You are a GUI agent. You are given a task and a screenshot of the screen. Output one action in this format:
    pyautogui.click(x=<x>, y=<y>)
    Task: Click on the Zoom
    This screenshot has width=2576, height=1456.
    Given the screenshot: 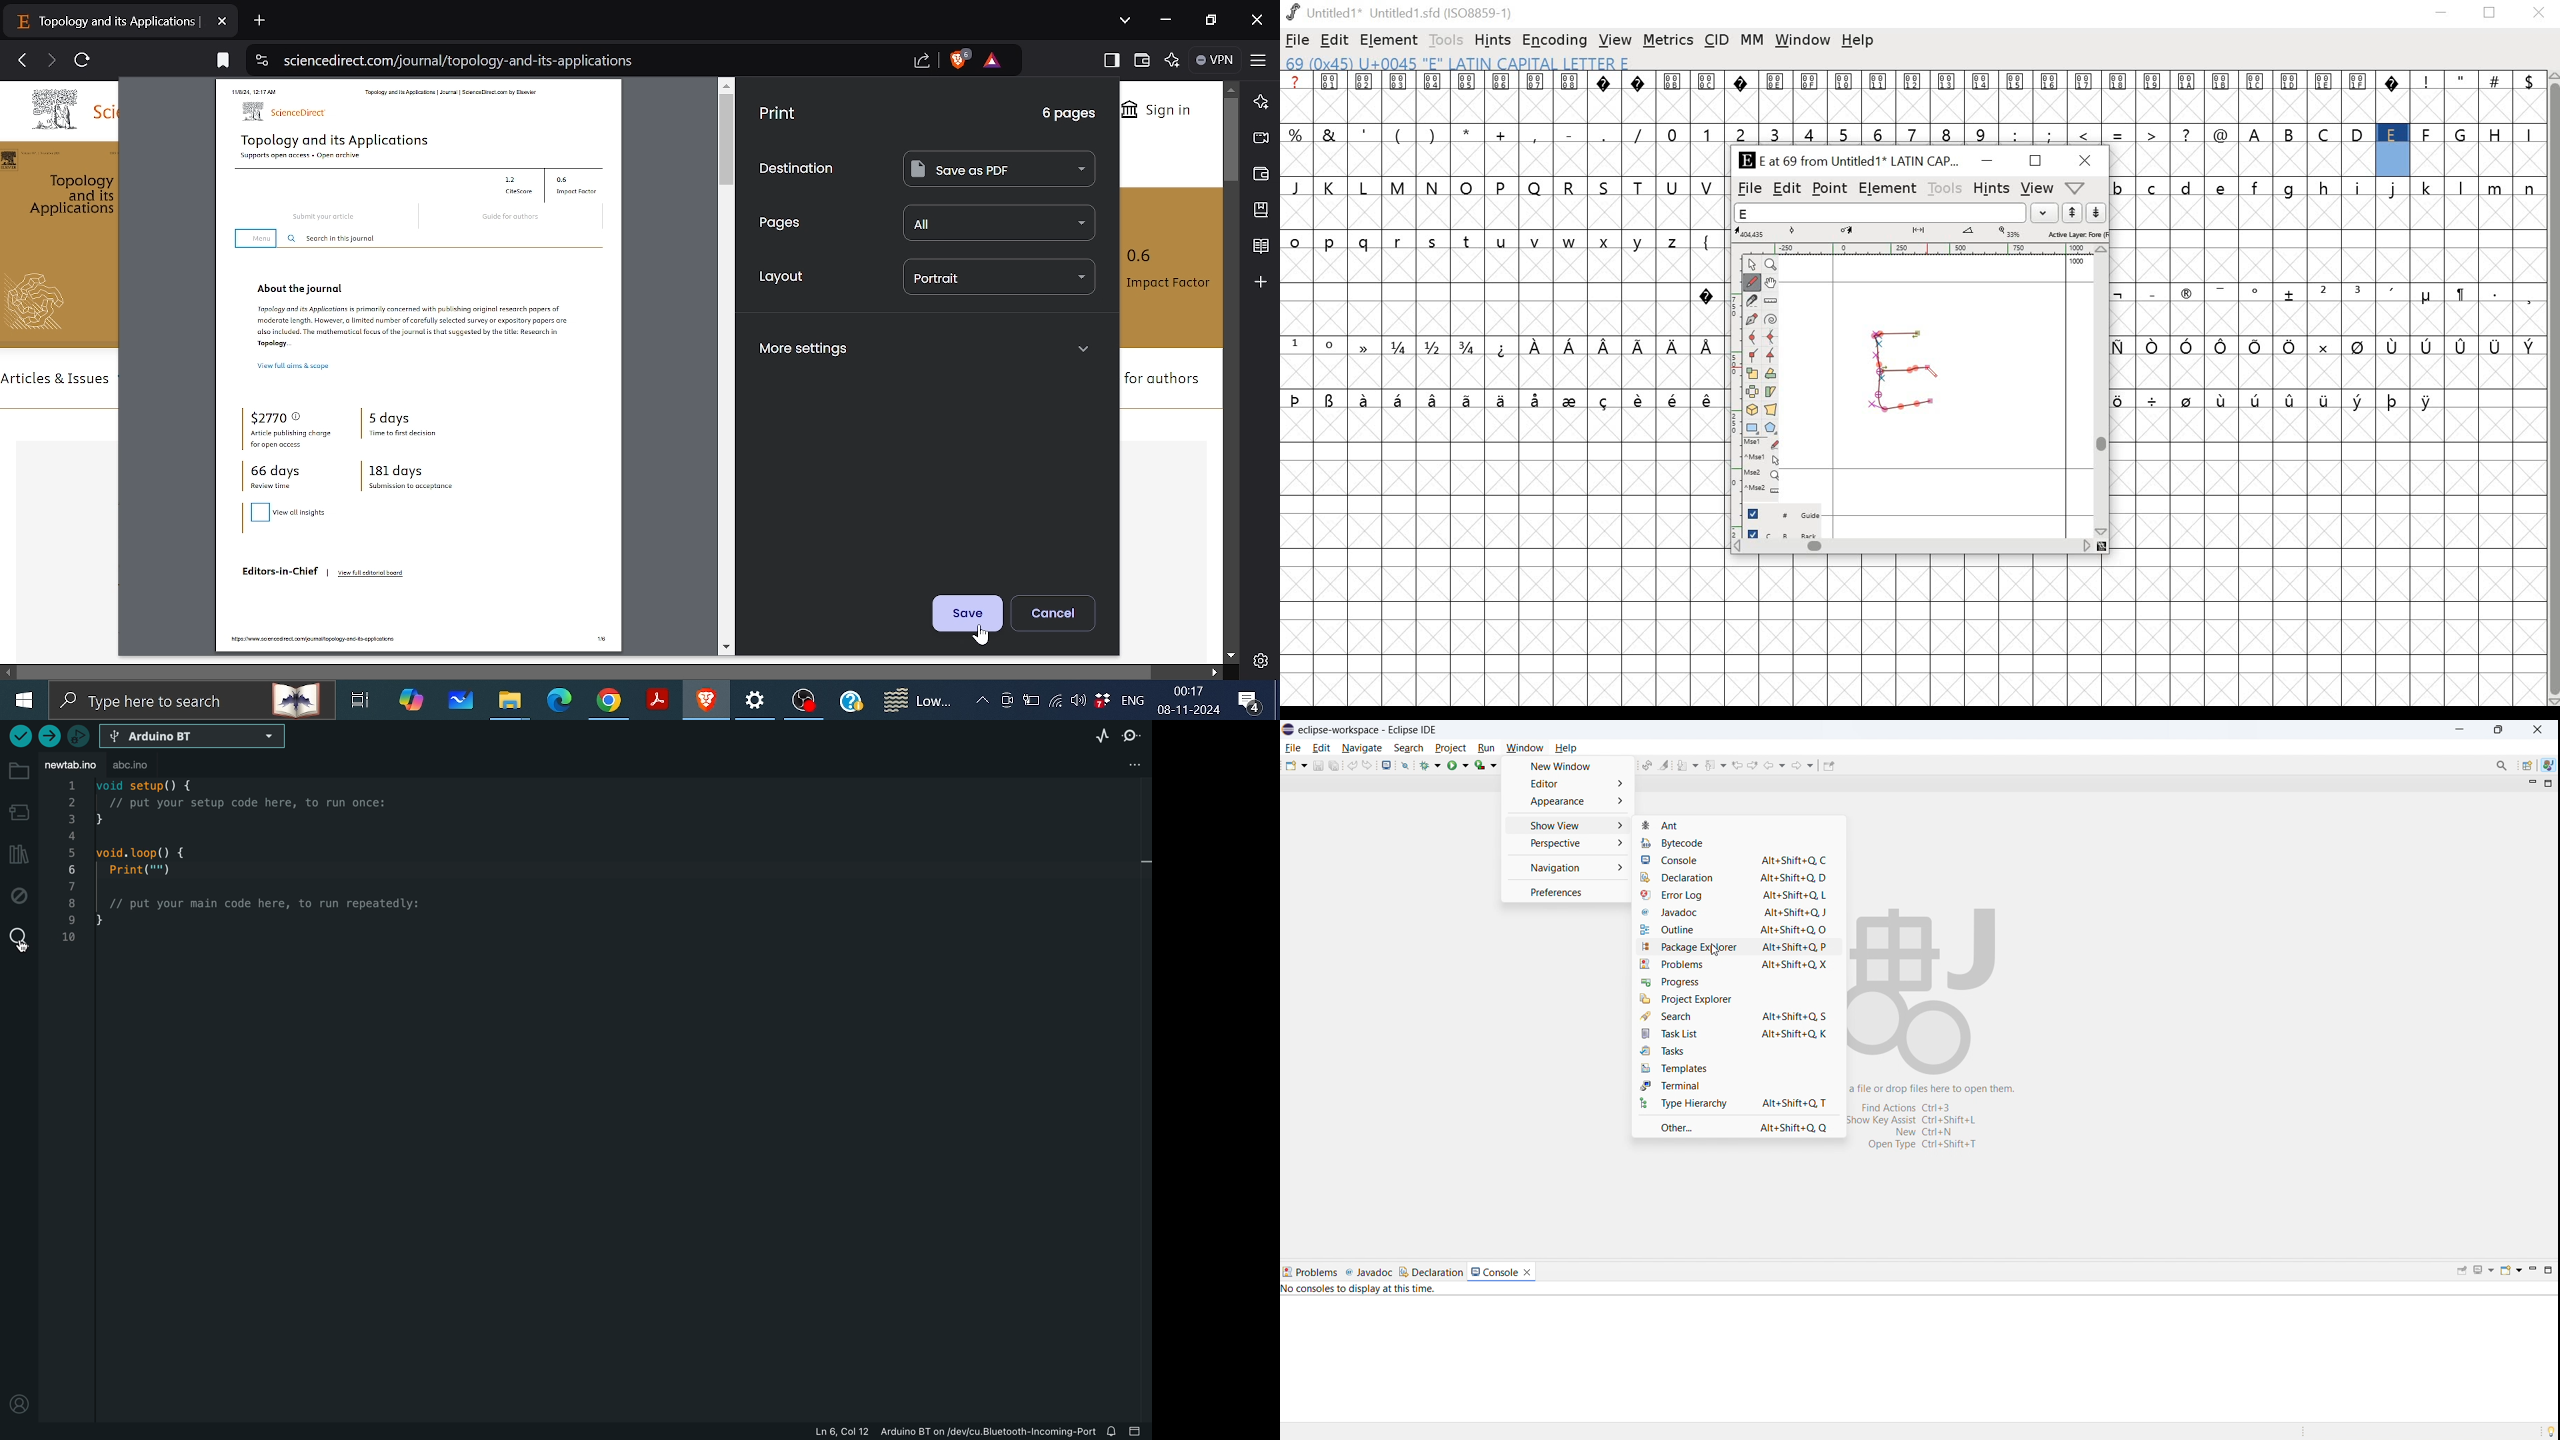 What is the action you would take?
    pyautogui.click(x=1770, y=265)
    